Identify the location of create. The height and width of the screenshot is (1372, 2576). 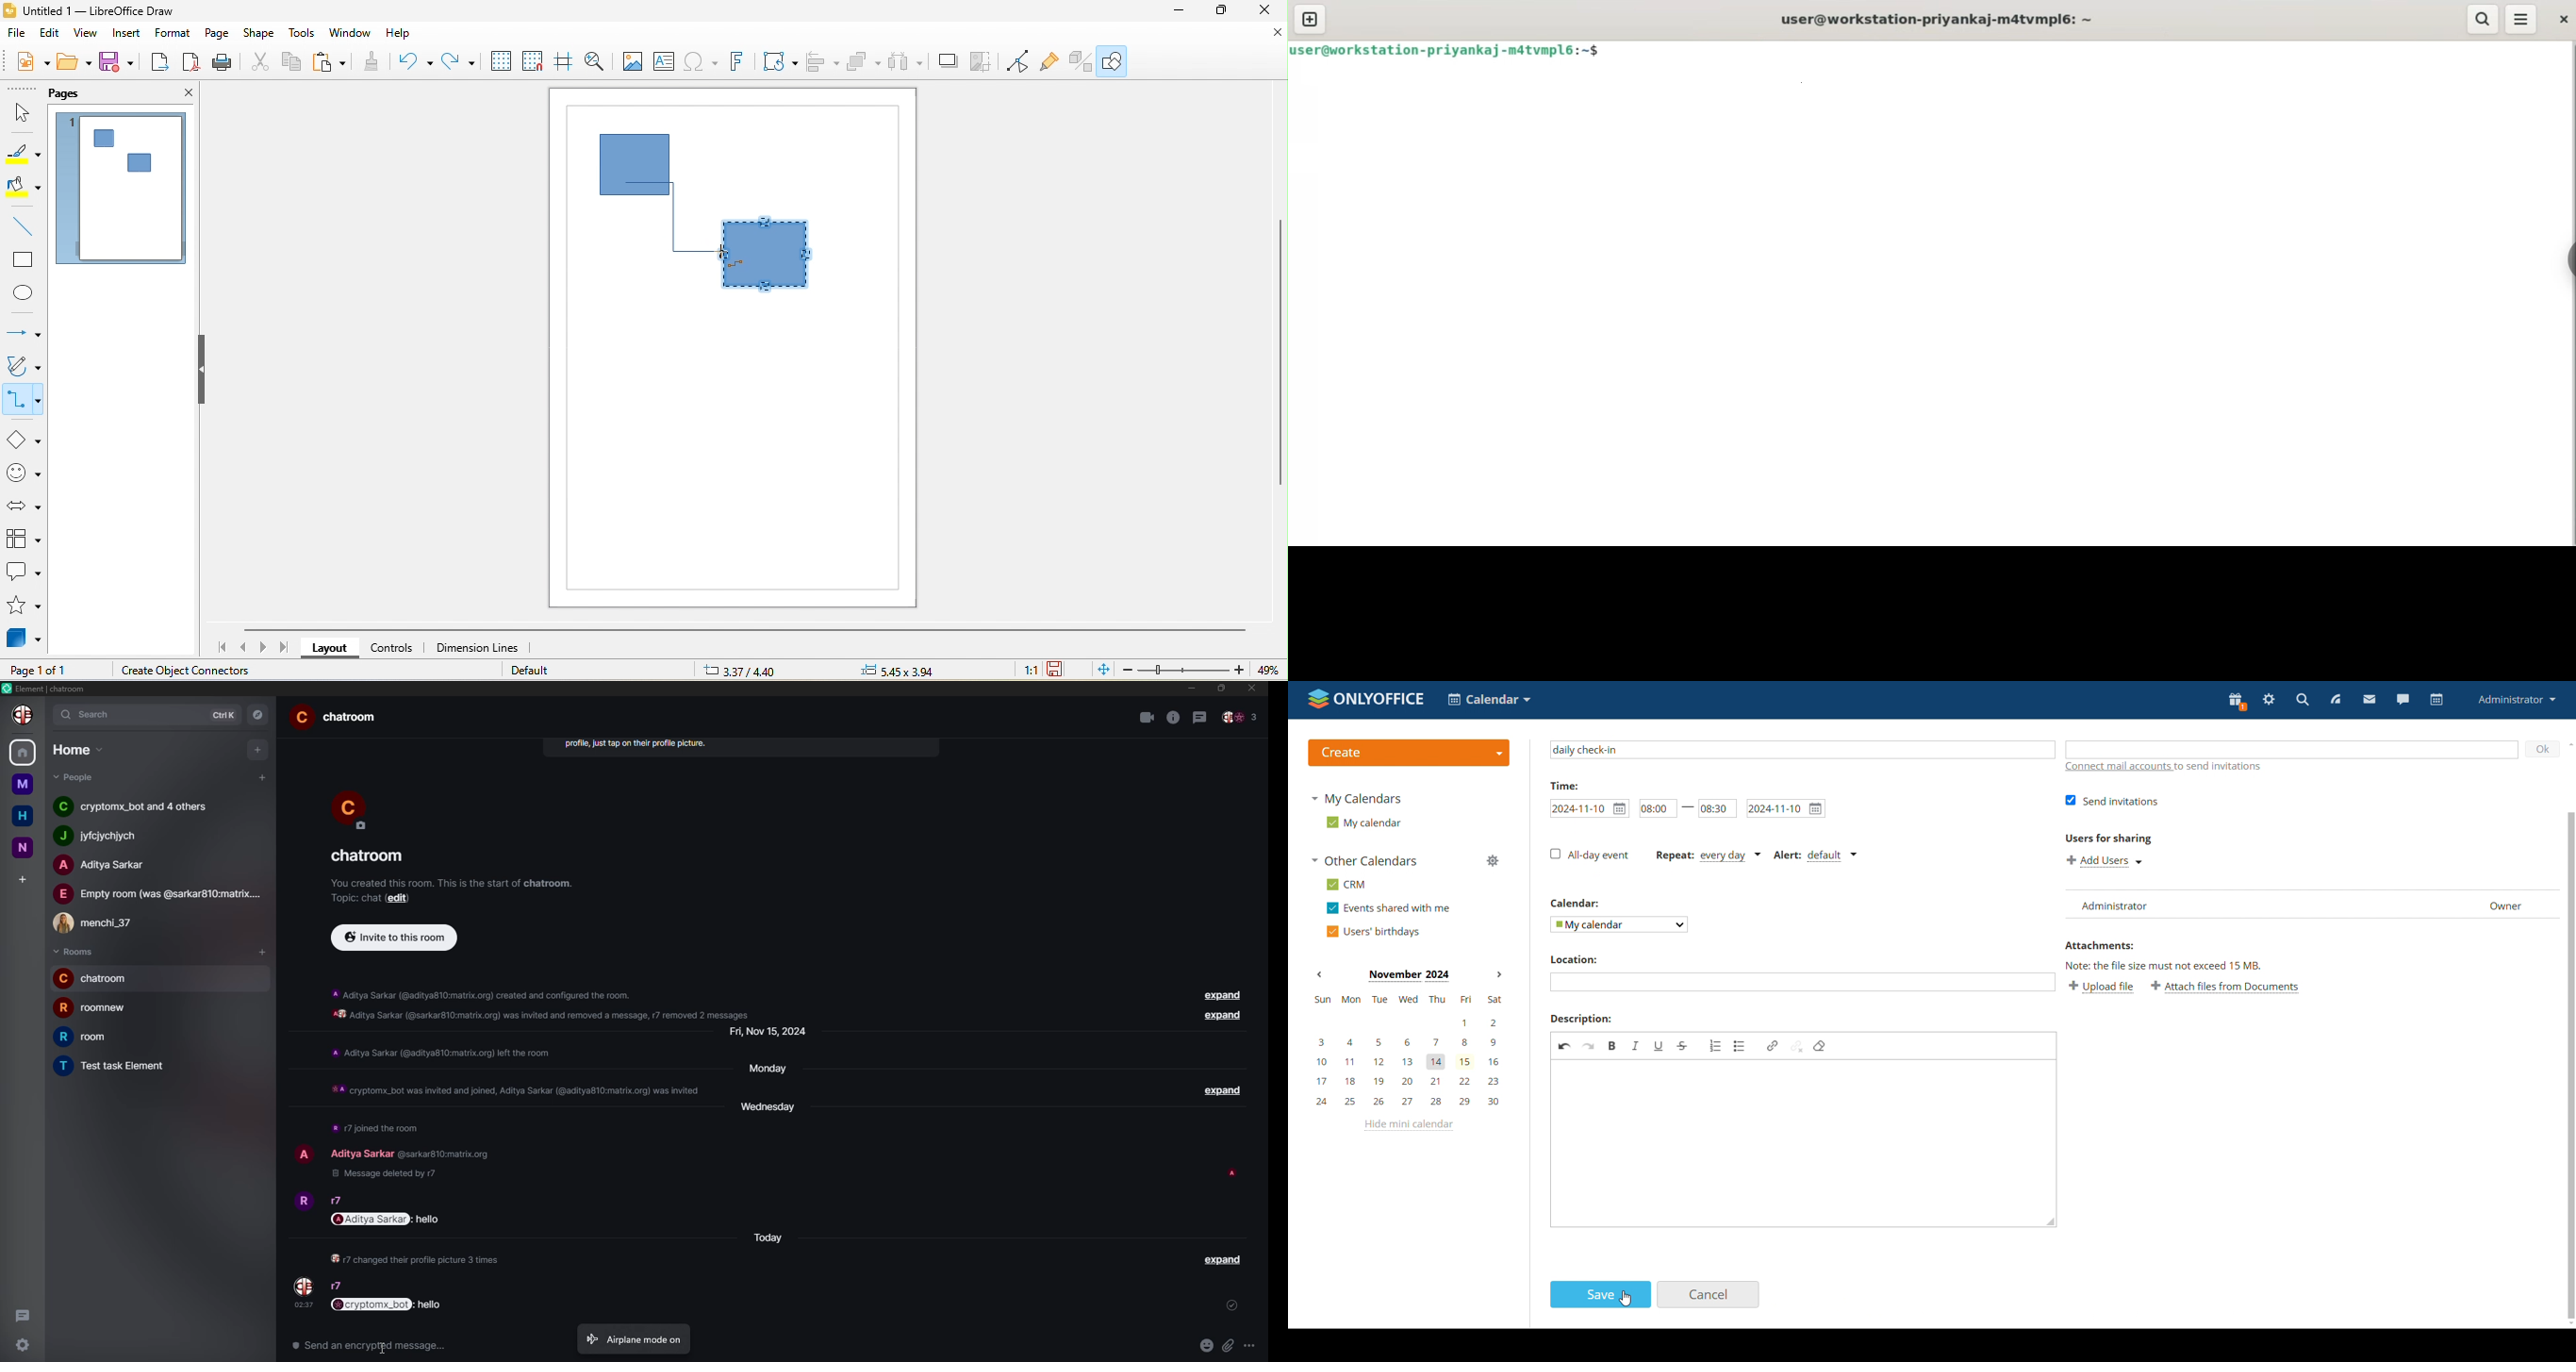
(1408, 753).